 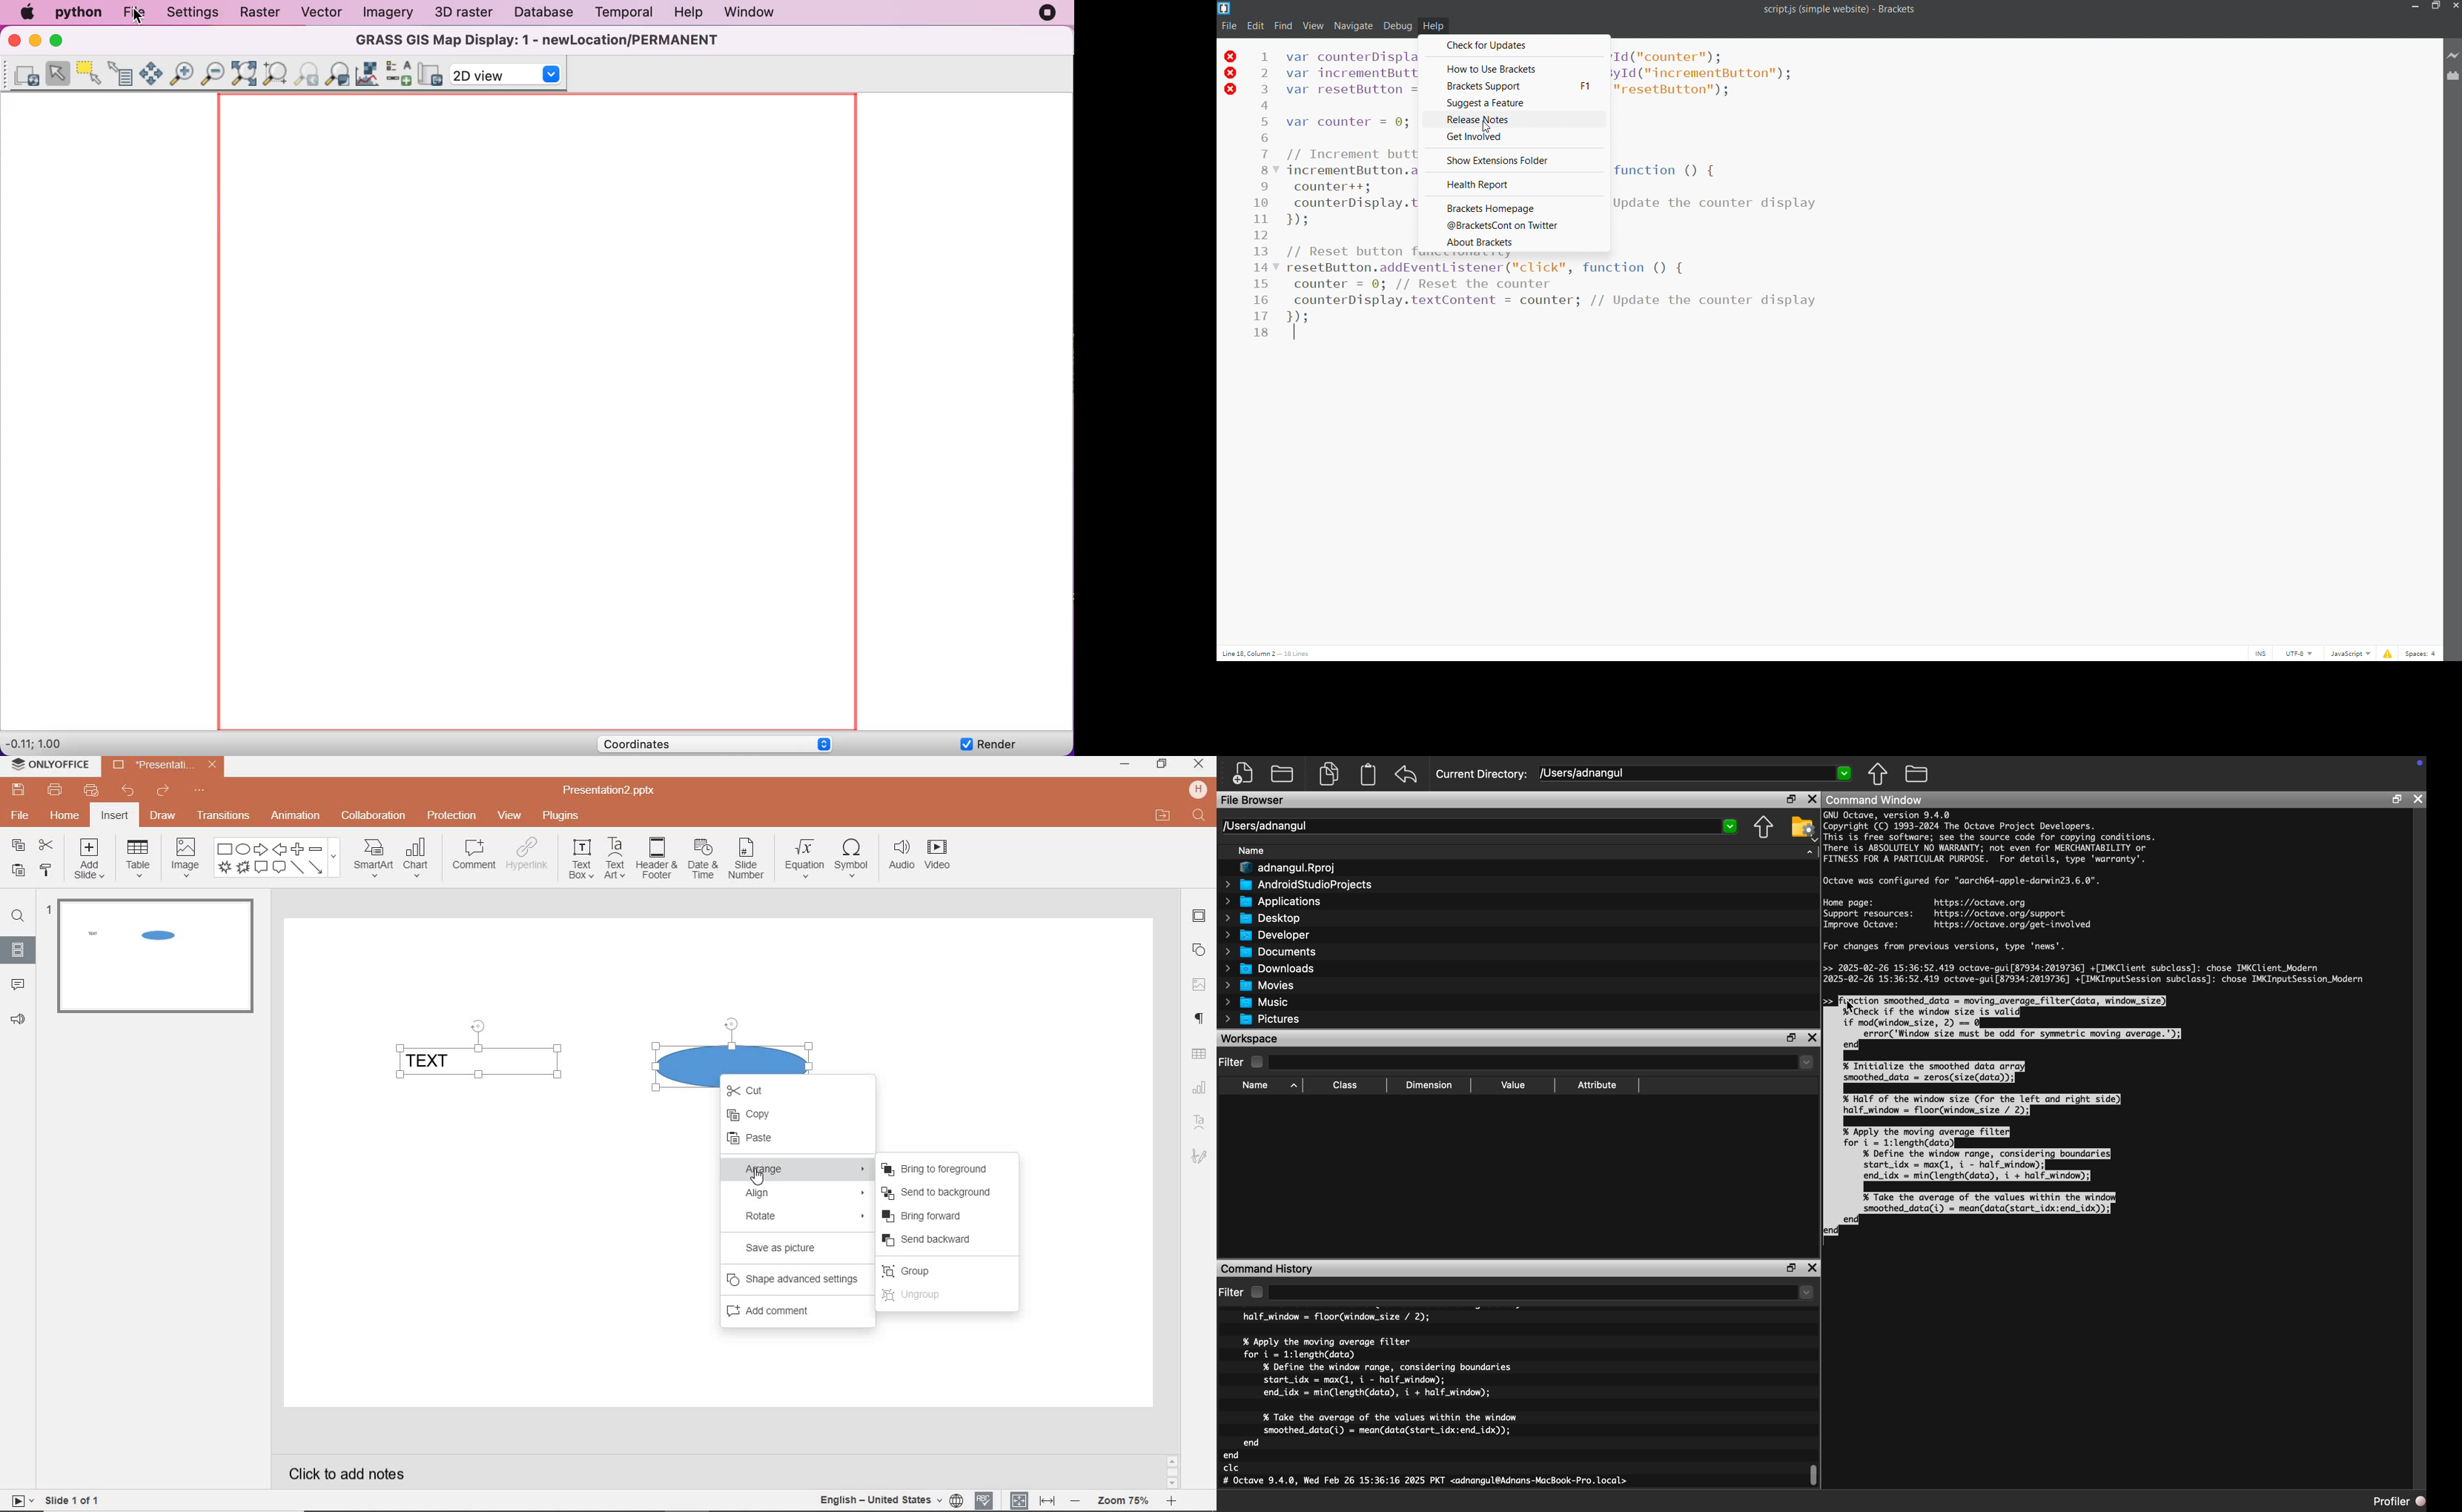 What do you see at coordinates (1124, 765) in the screenshot?
I see `minimize` at bounding box center [1124, 765].